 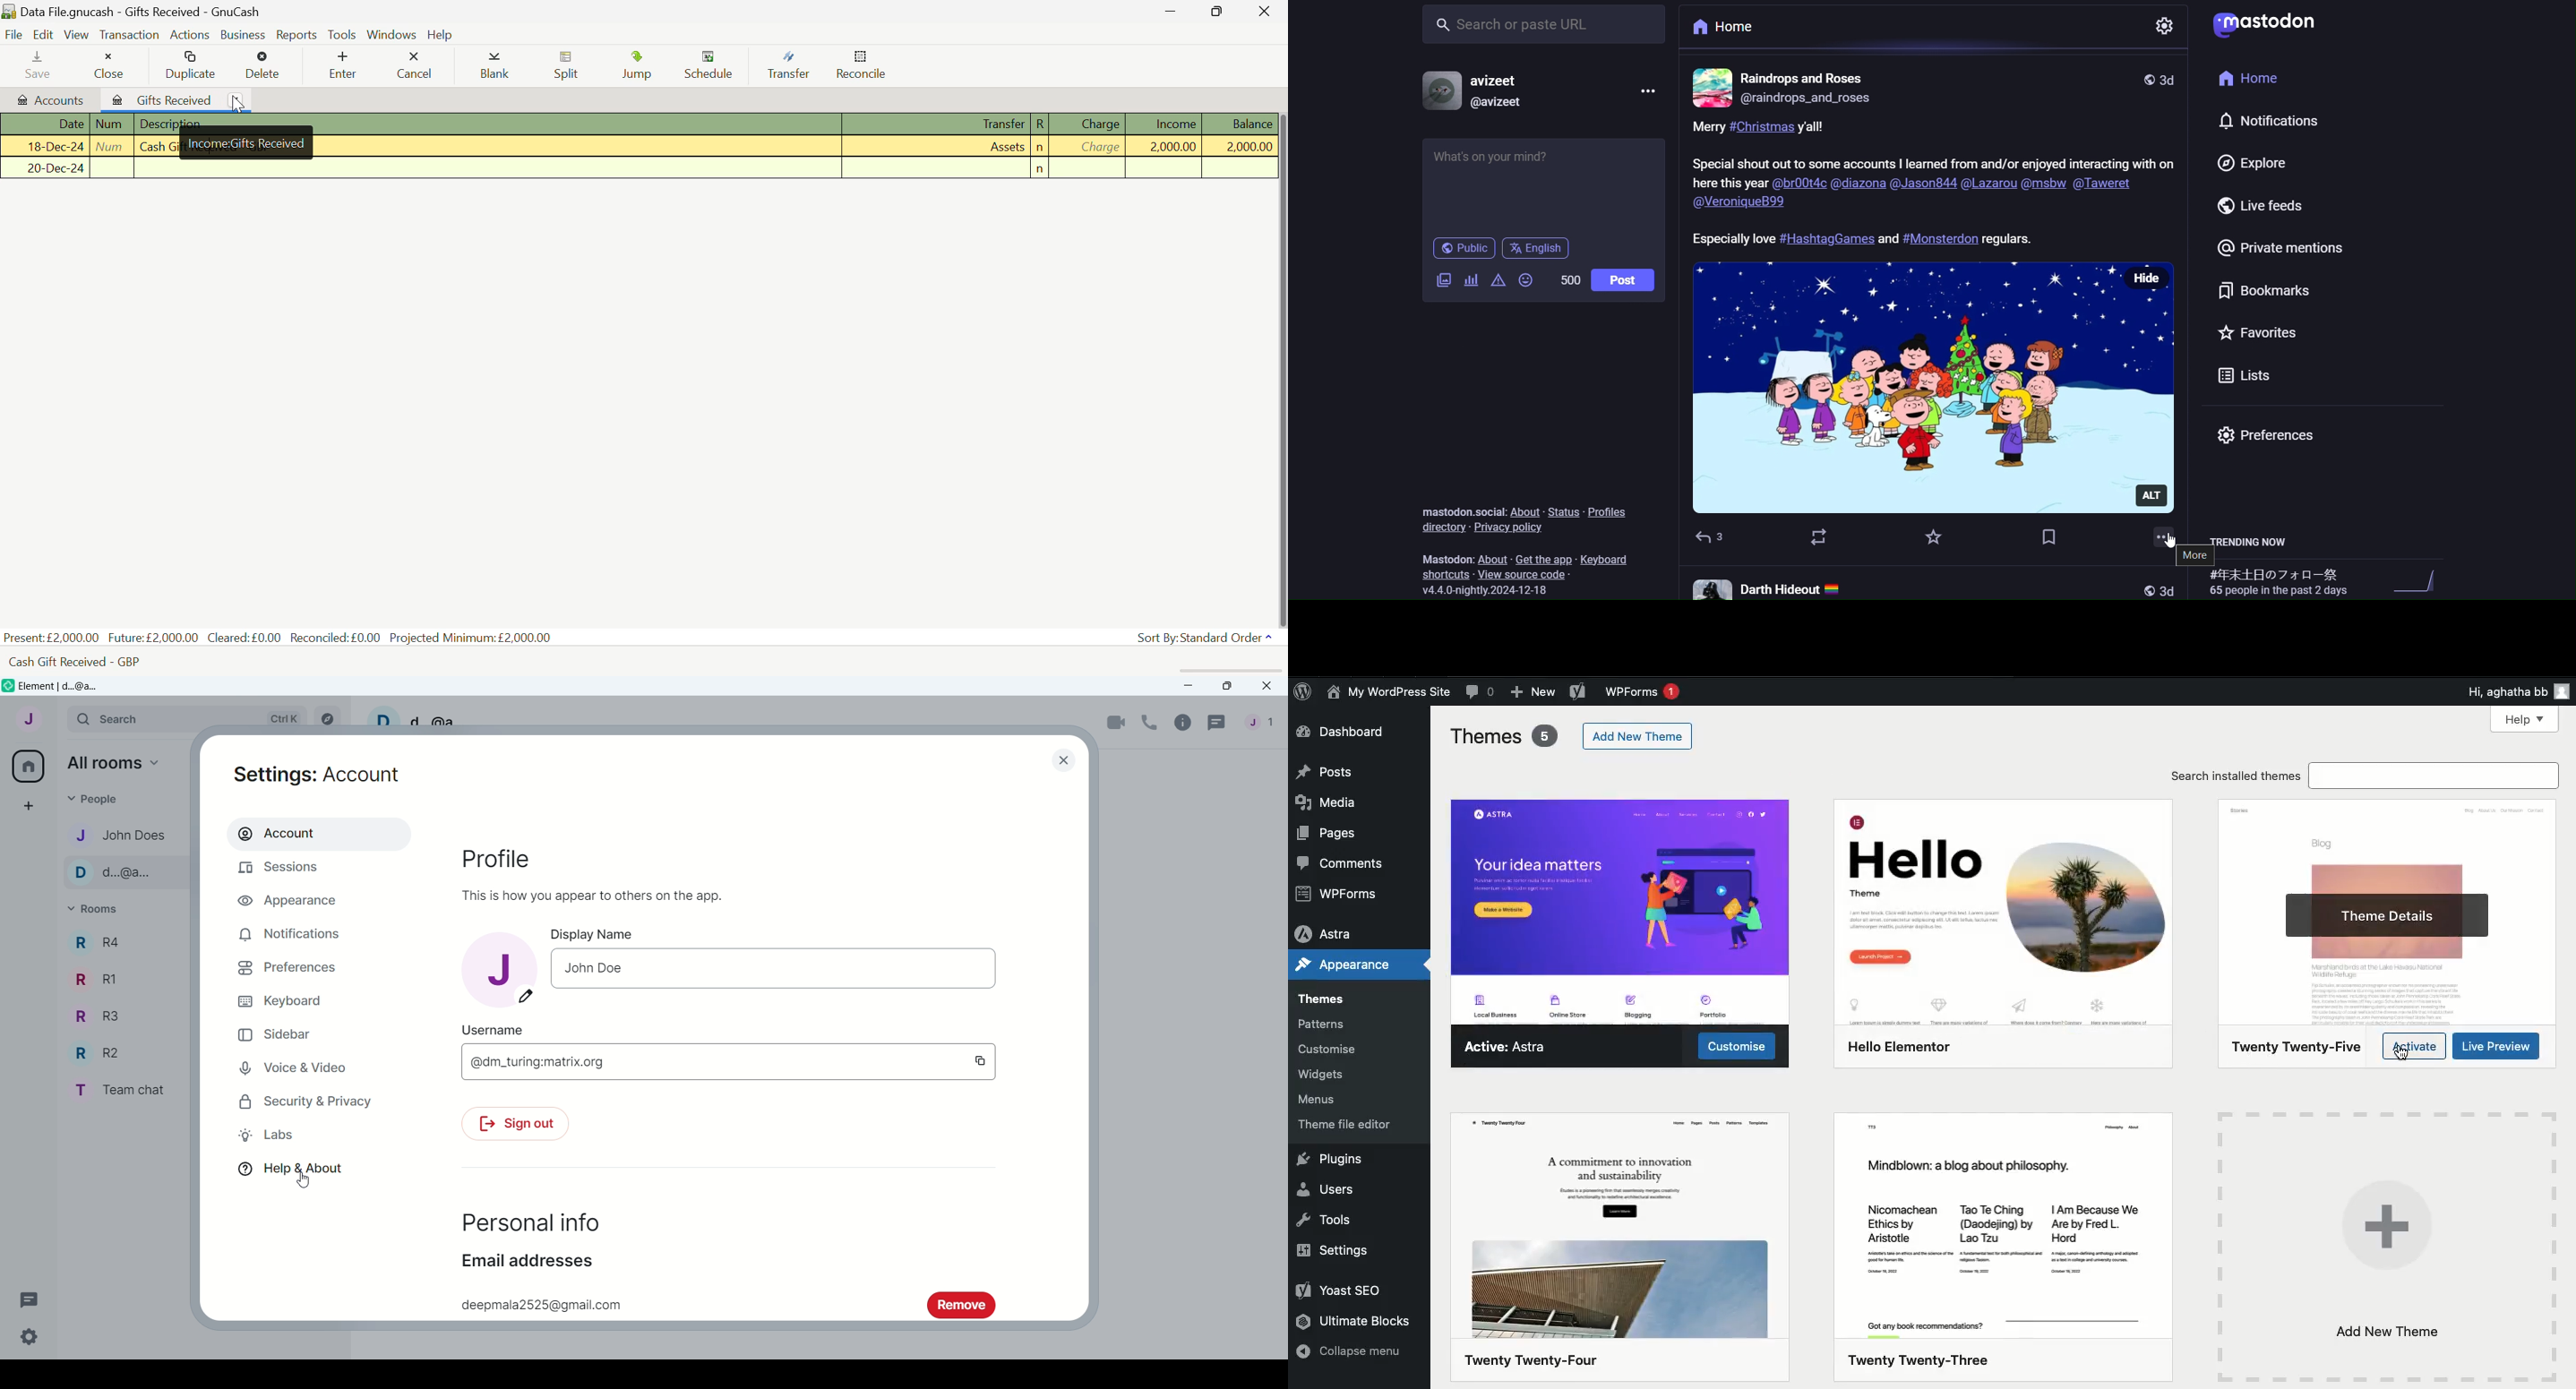 What do you see at coordinates (1191, 686) in the screenshot?
I see `minimize` at bounding box center [1191, 686].